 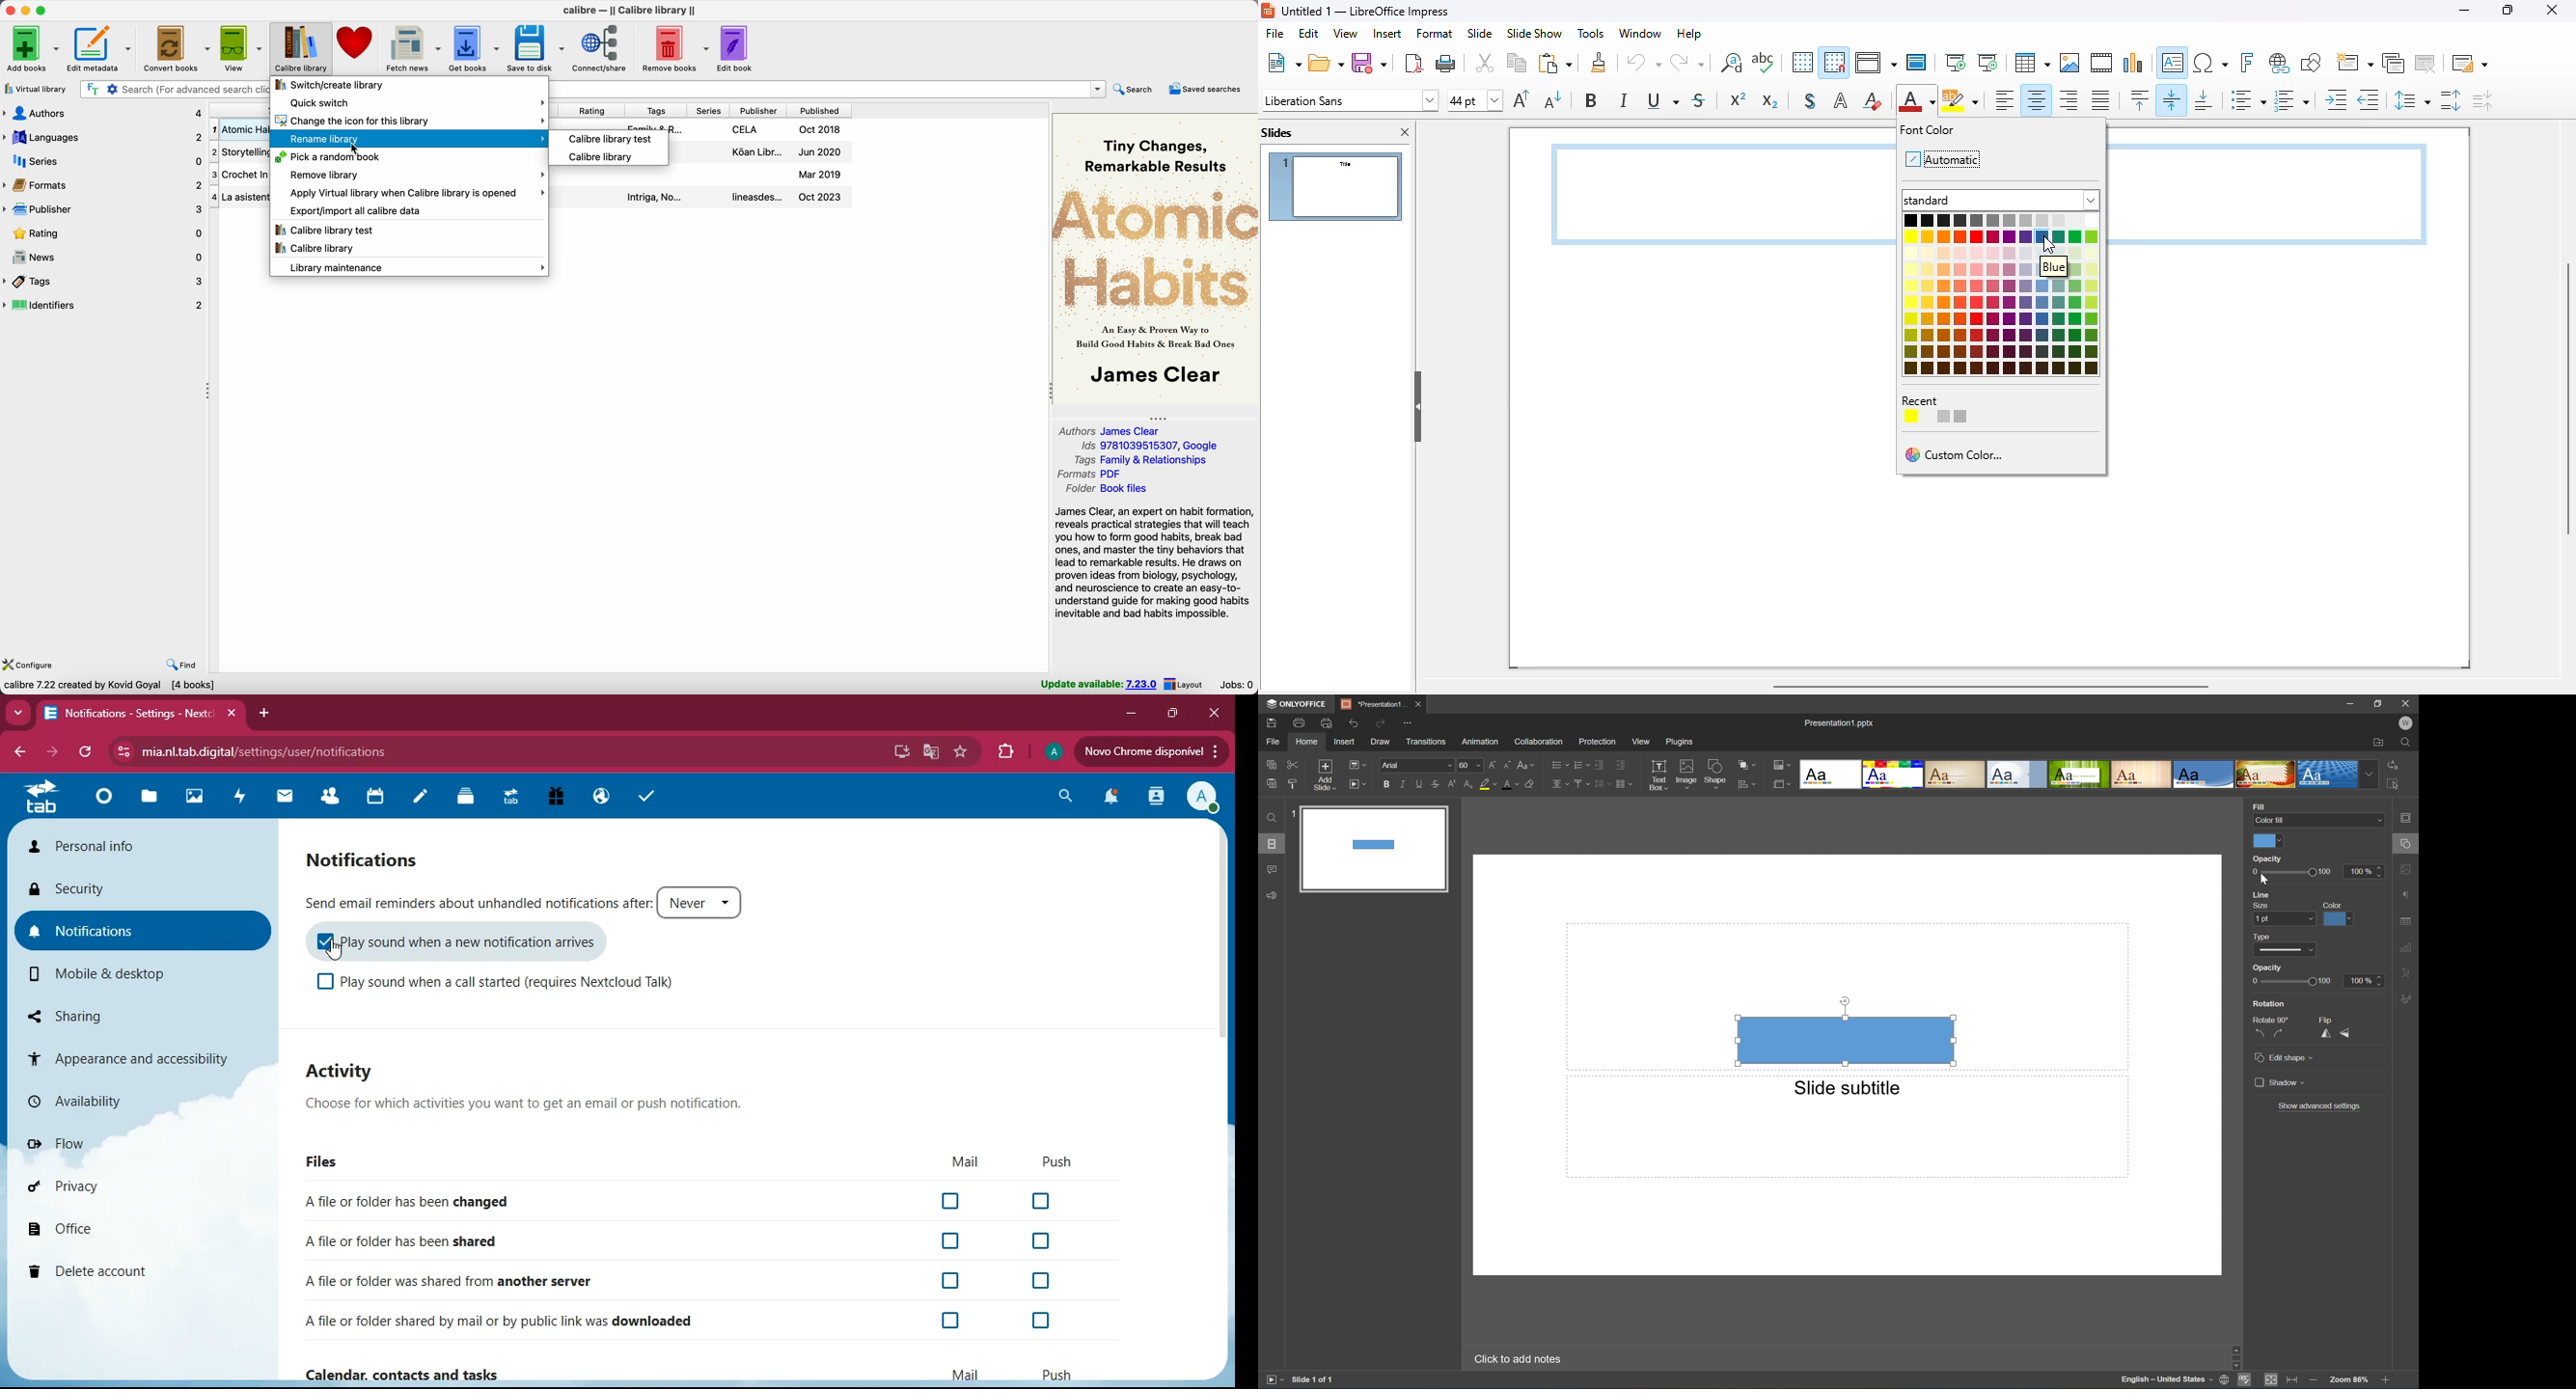 I want to click on get books, so click(x=475, y=48).